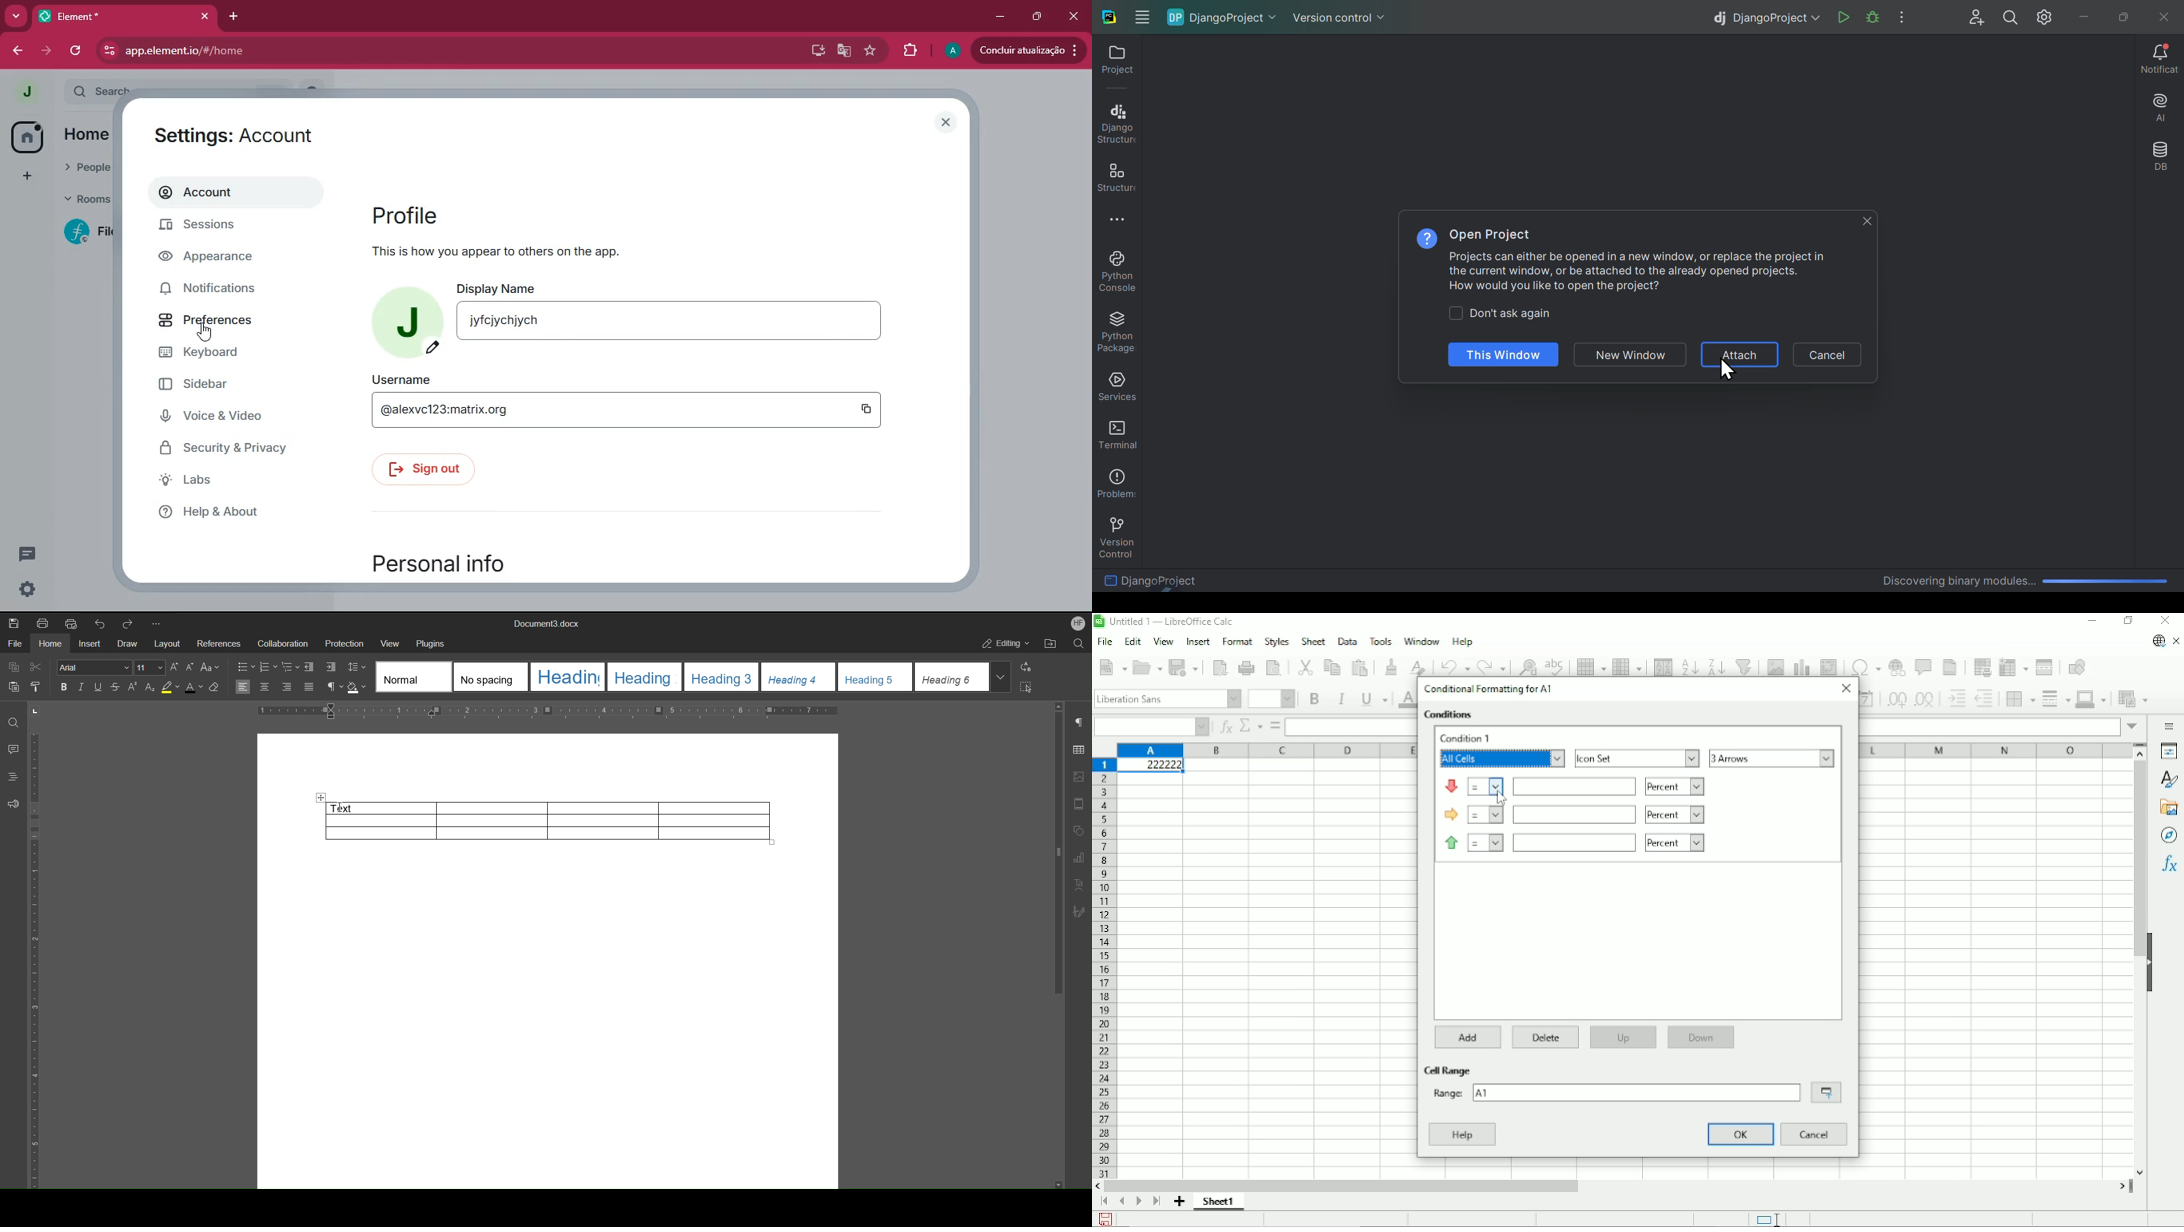 The width and height of the screenshot is (2184, 1232). Describe the element at coordinates (2170, 725) in the screenshot. I see `Sidebar settings` at that location.